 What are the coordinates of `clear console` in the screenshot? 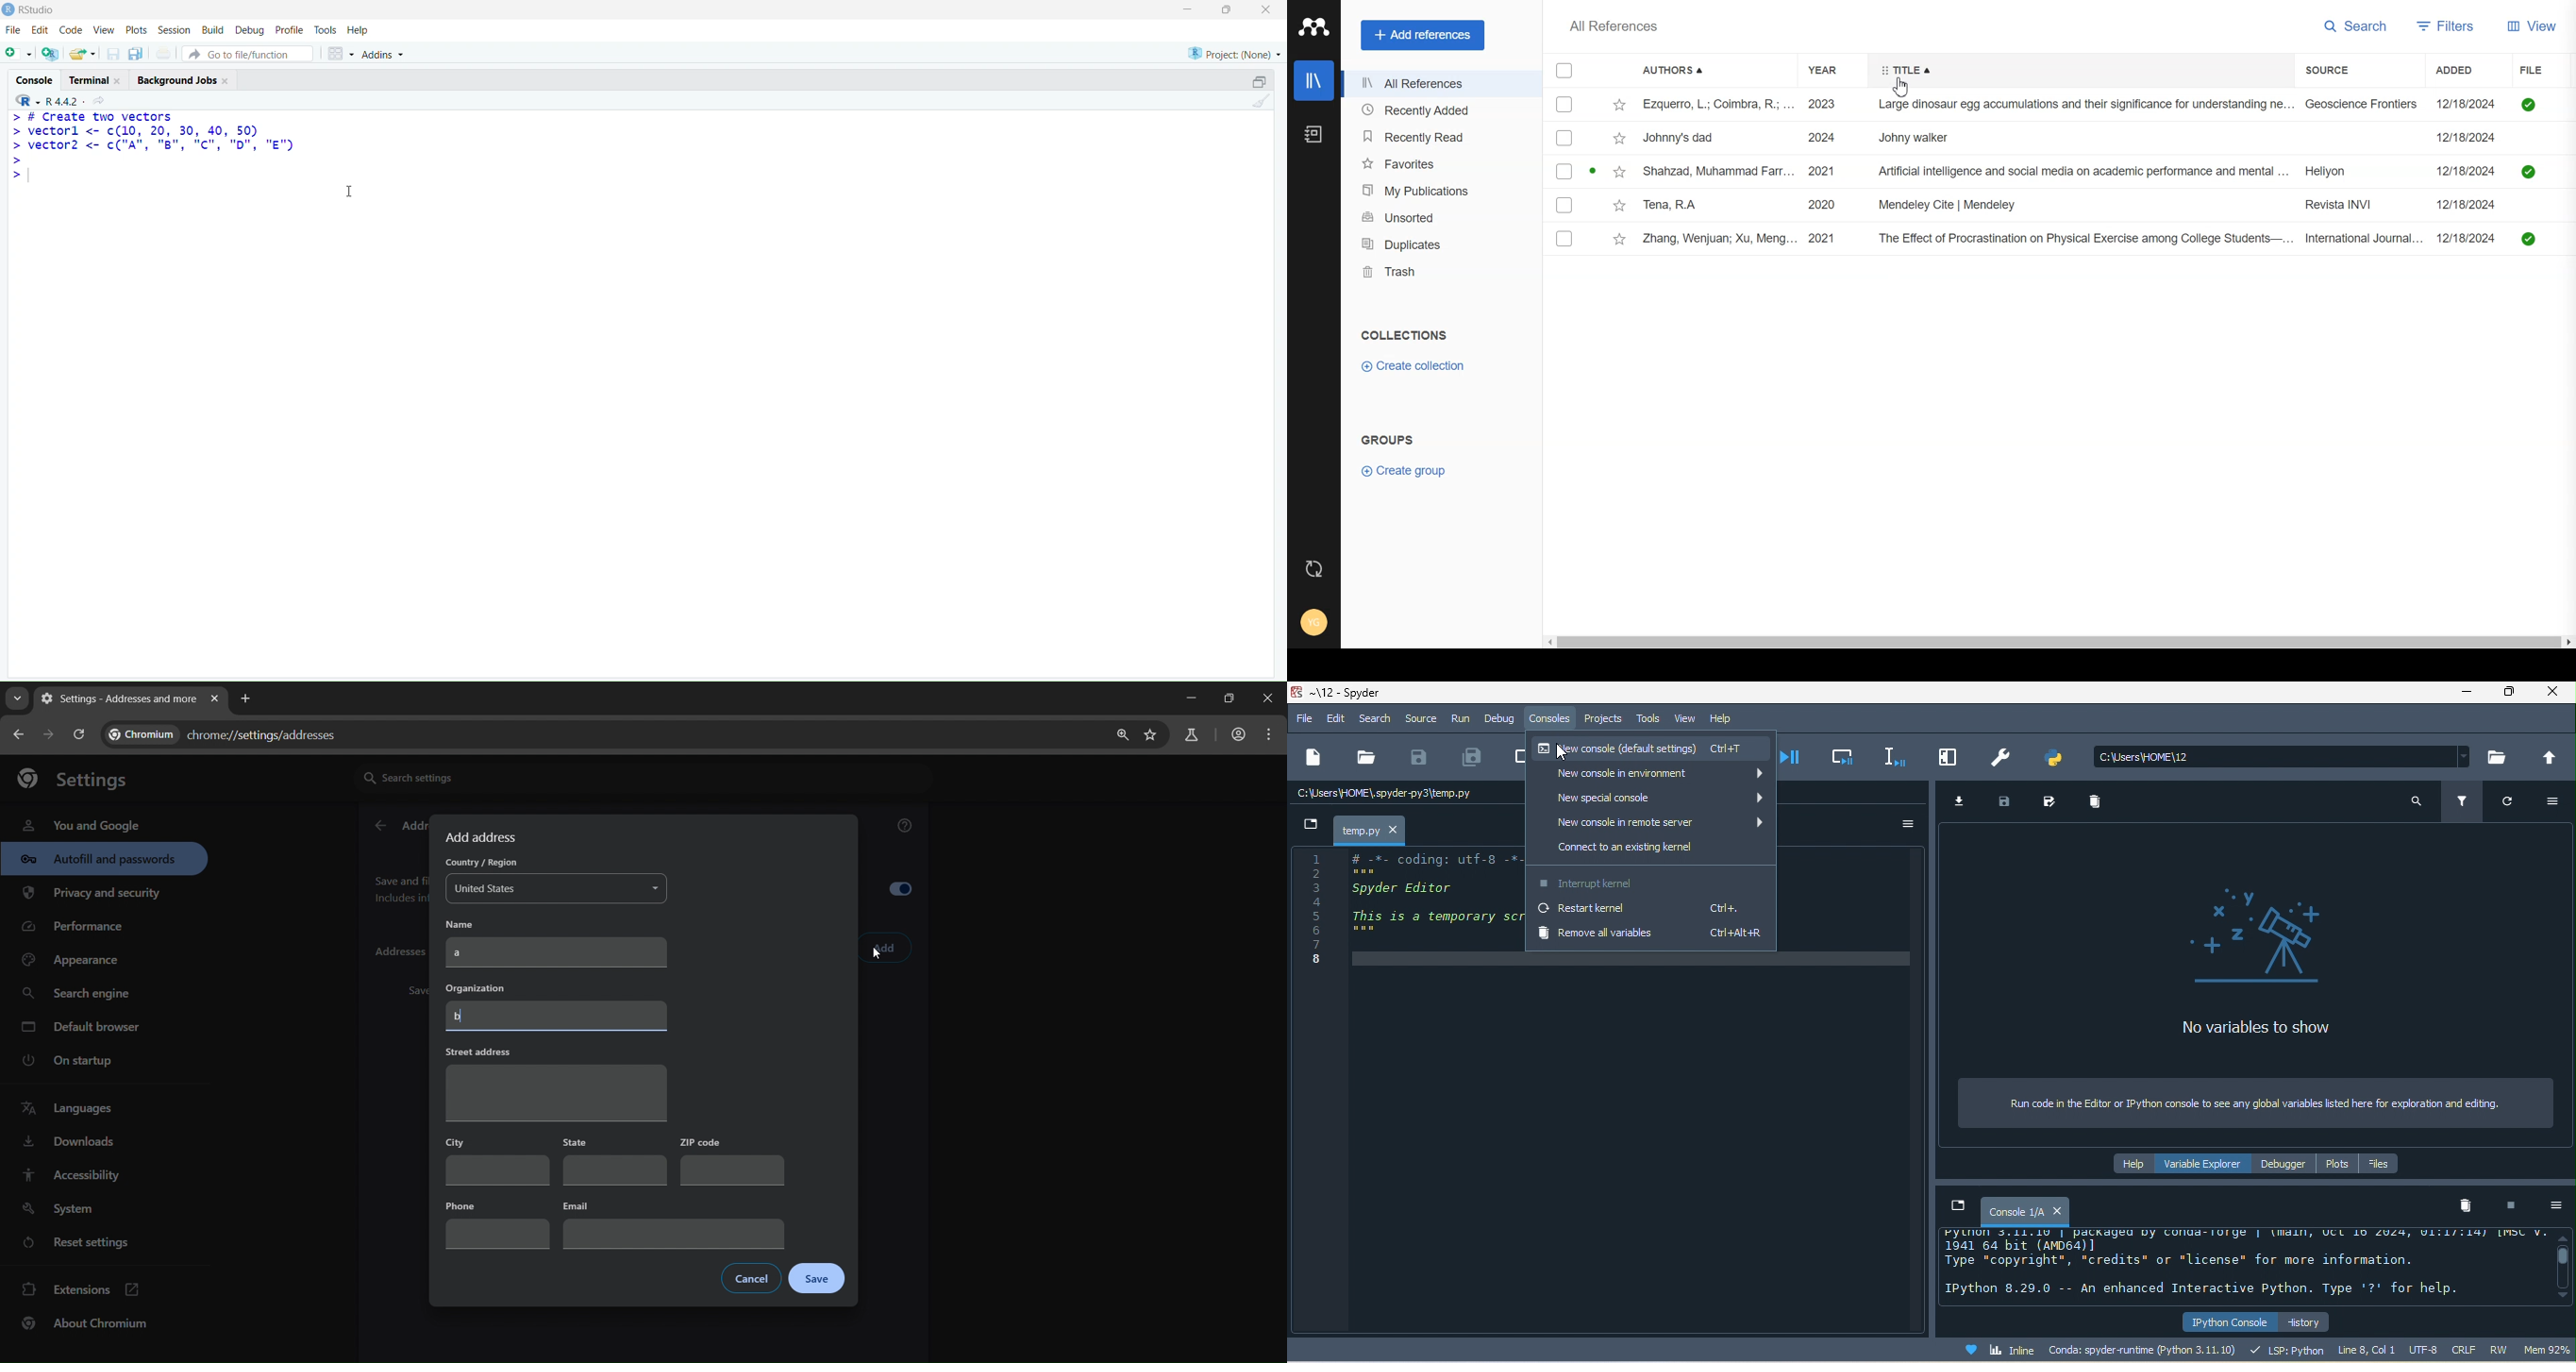 It's located at (1261, 101).